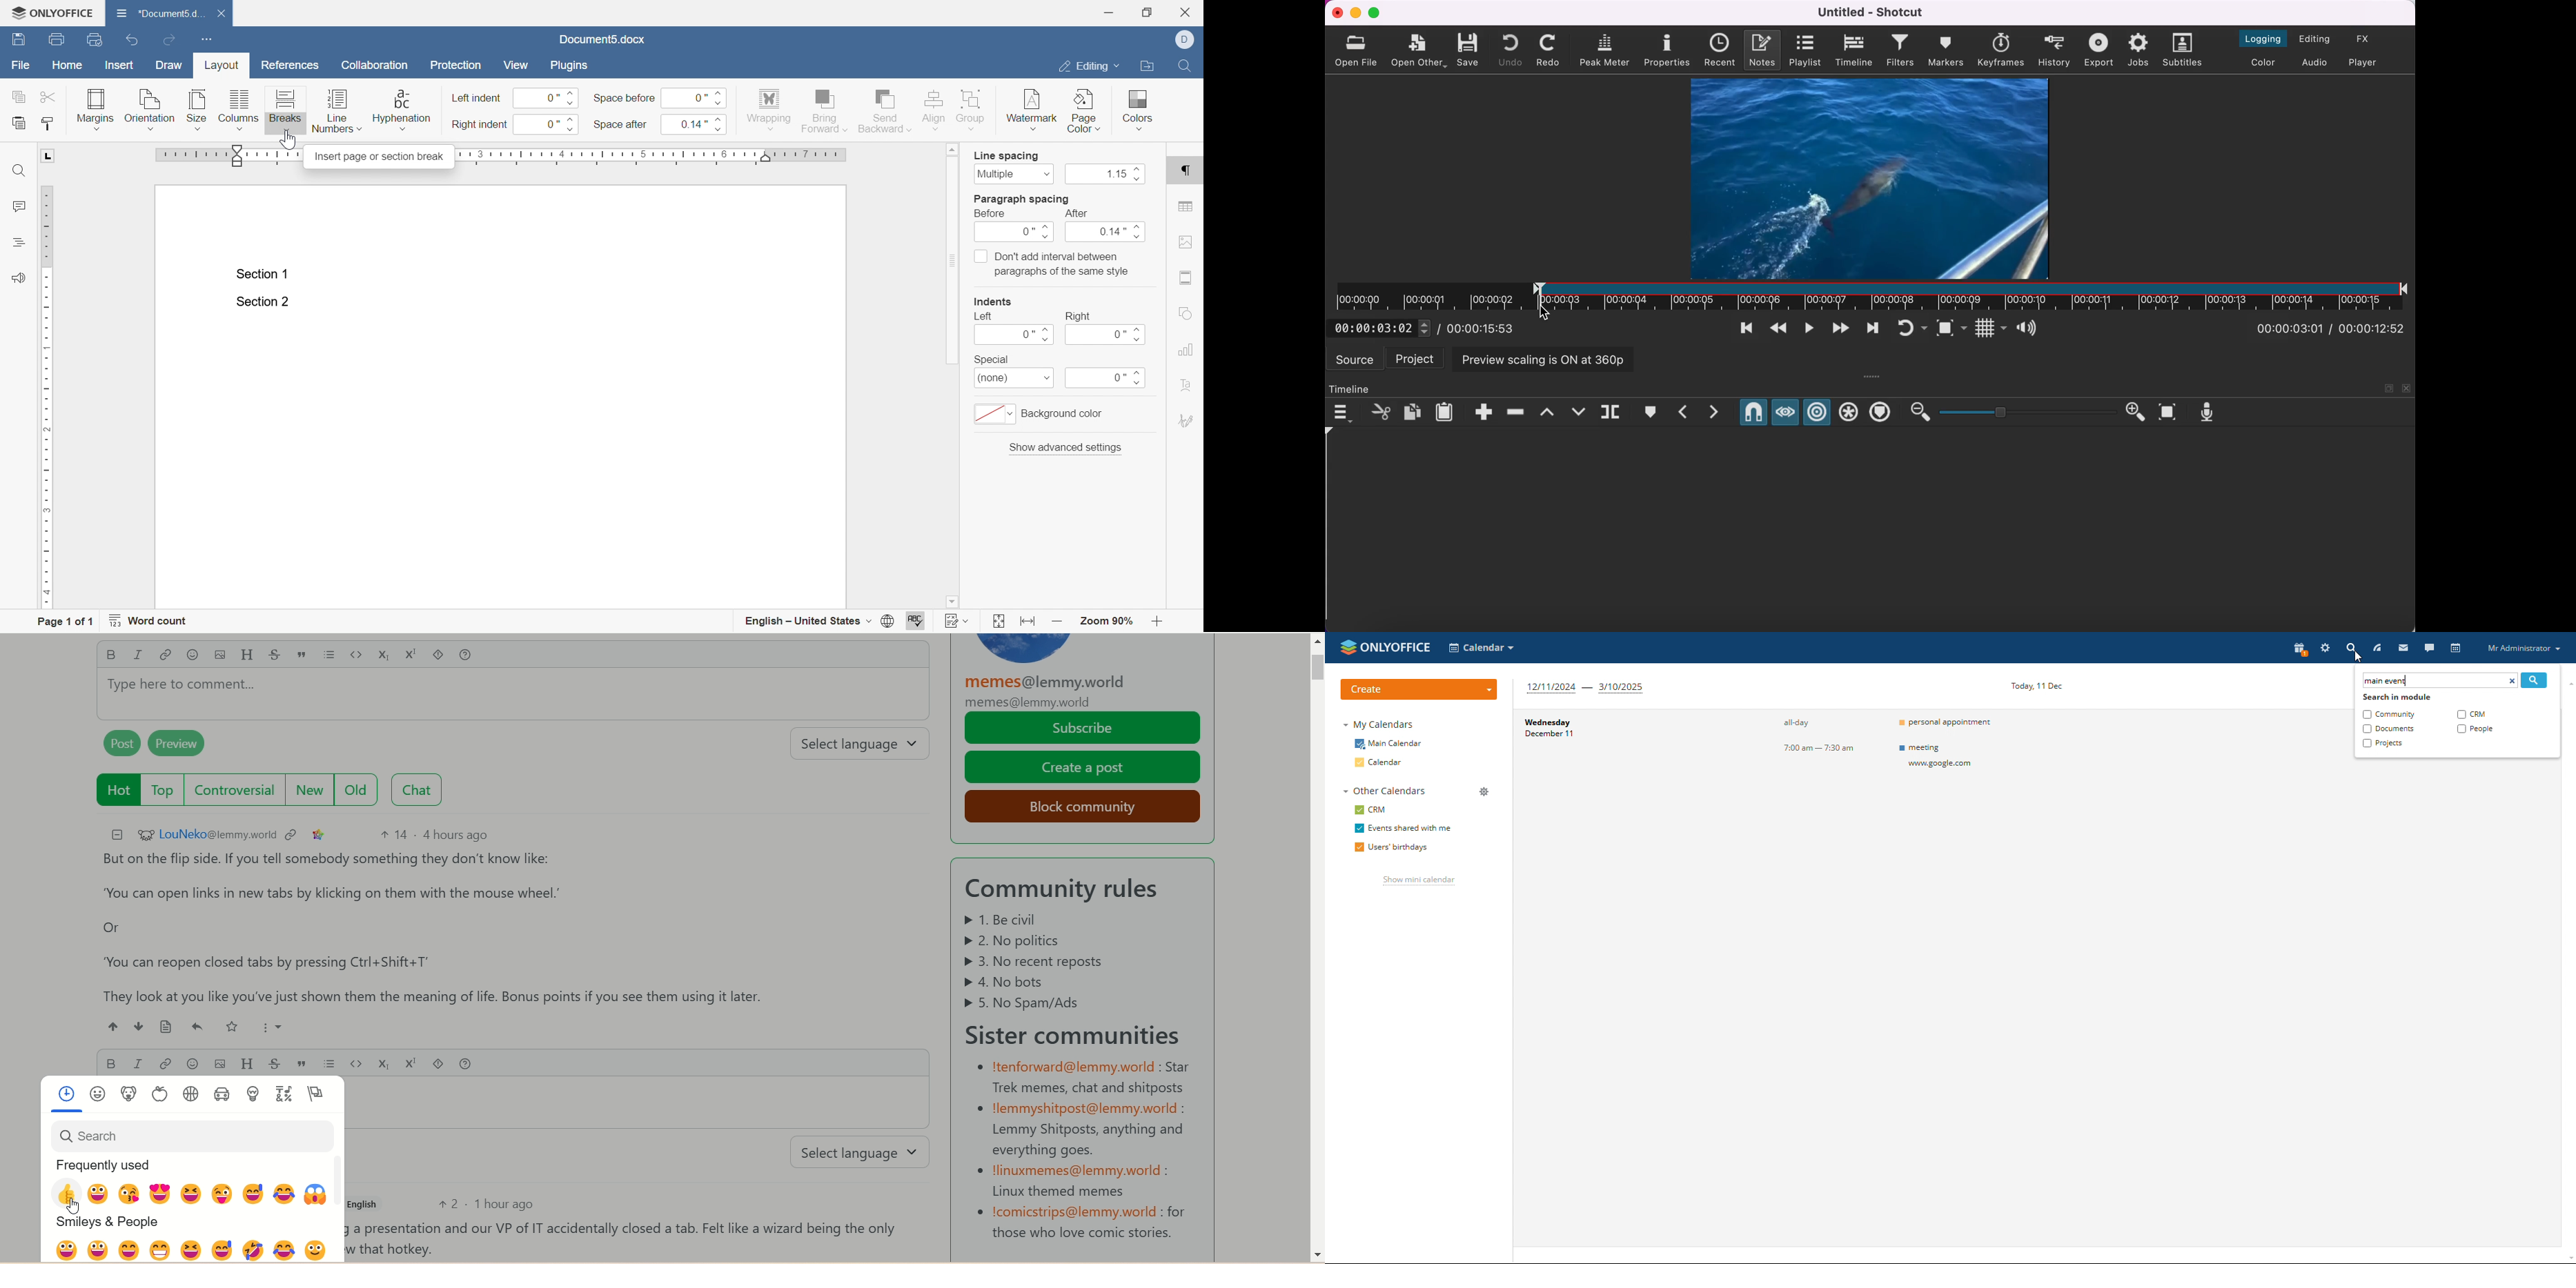  What do you see at coordinates (160, 1027) in the screenshot?
I see `source` at bounding box center [160, 1027].